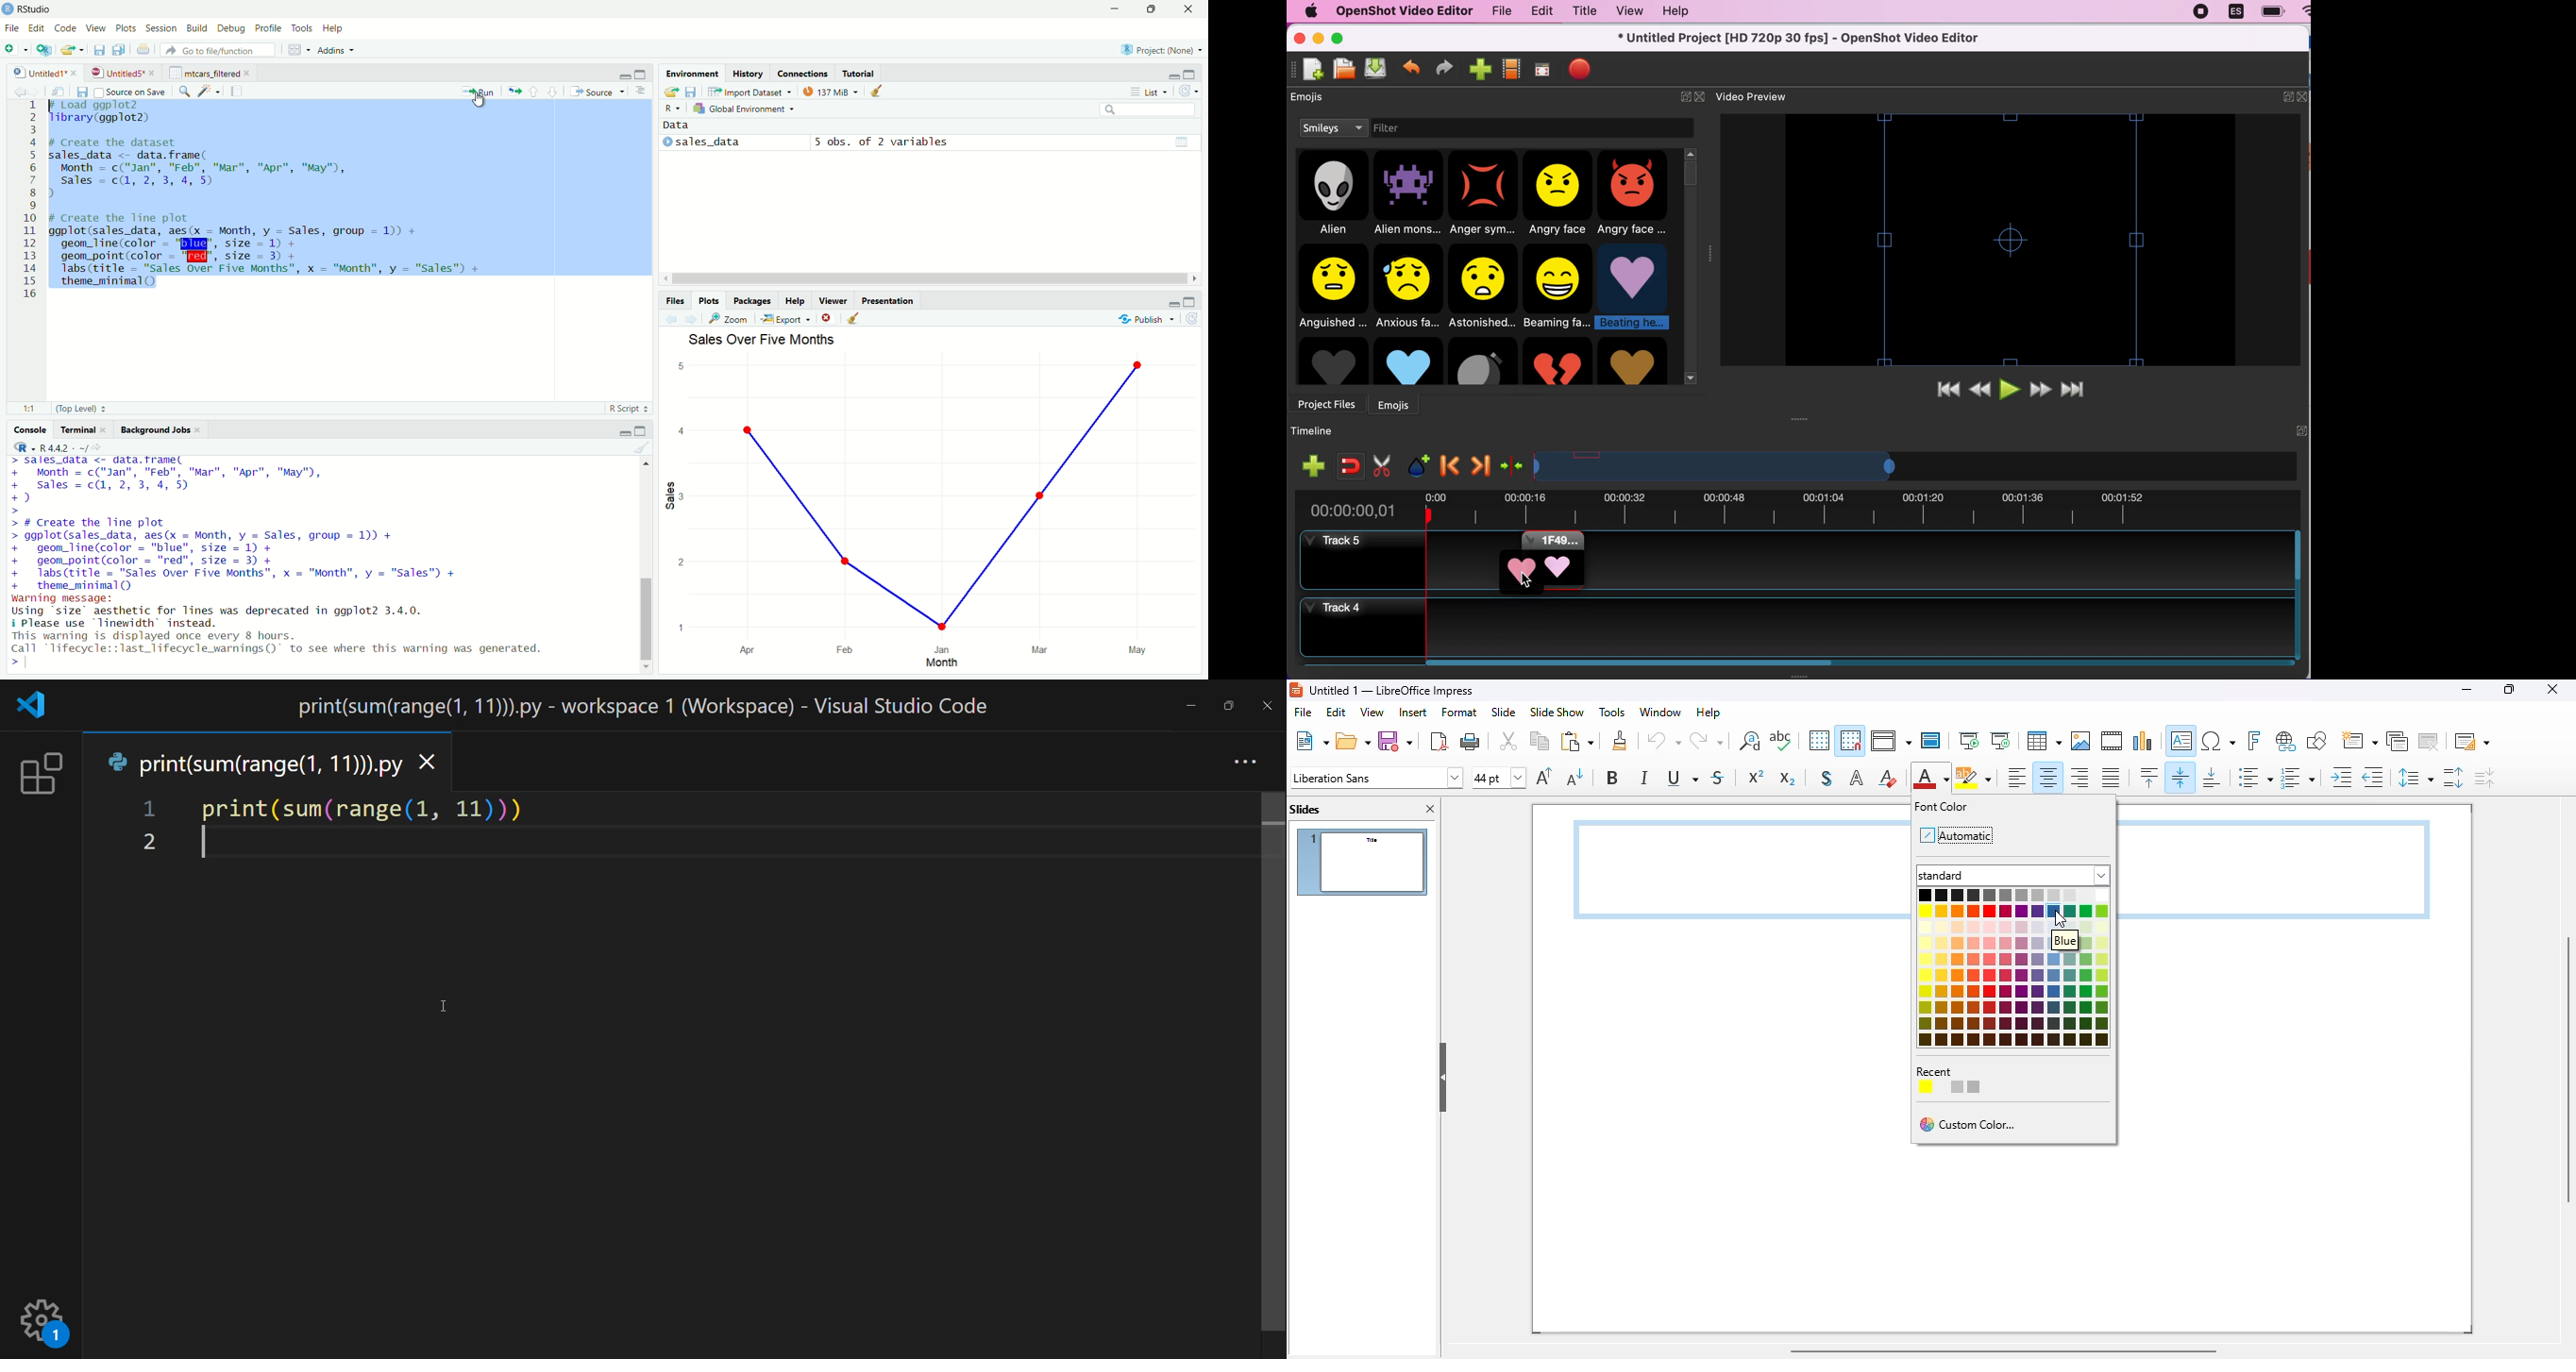  What do you see at coordinates (747, 74) in the screenshot?
I see `History` at bounding box center [747, 74].